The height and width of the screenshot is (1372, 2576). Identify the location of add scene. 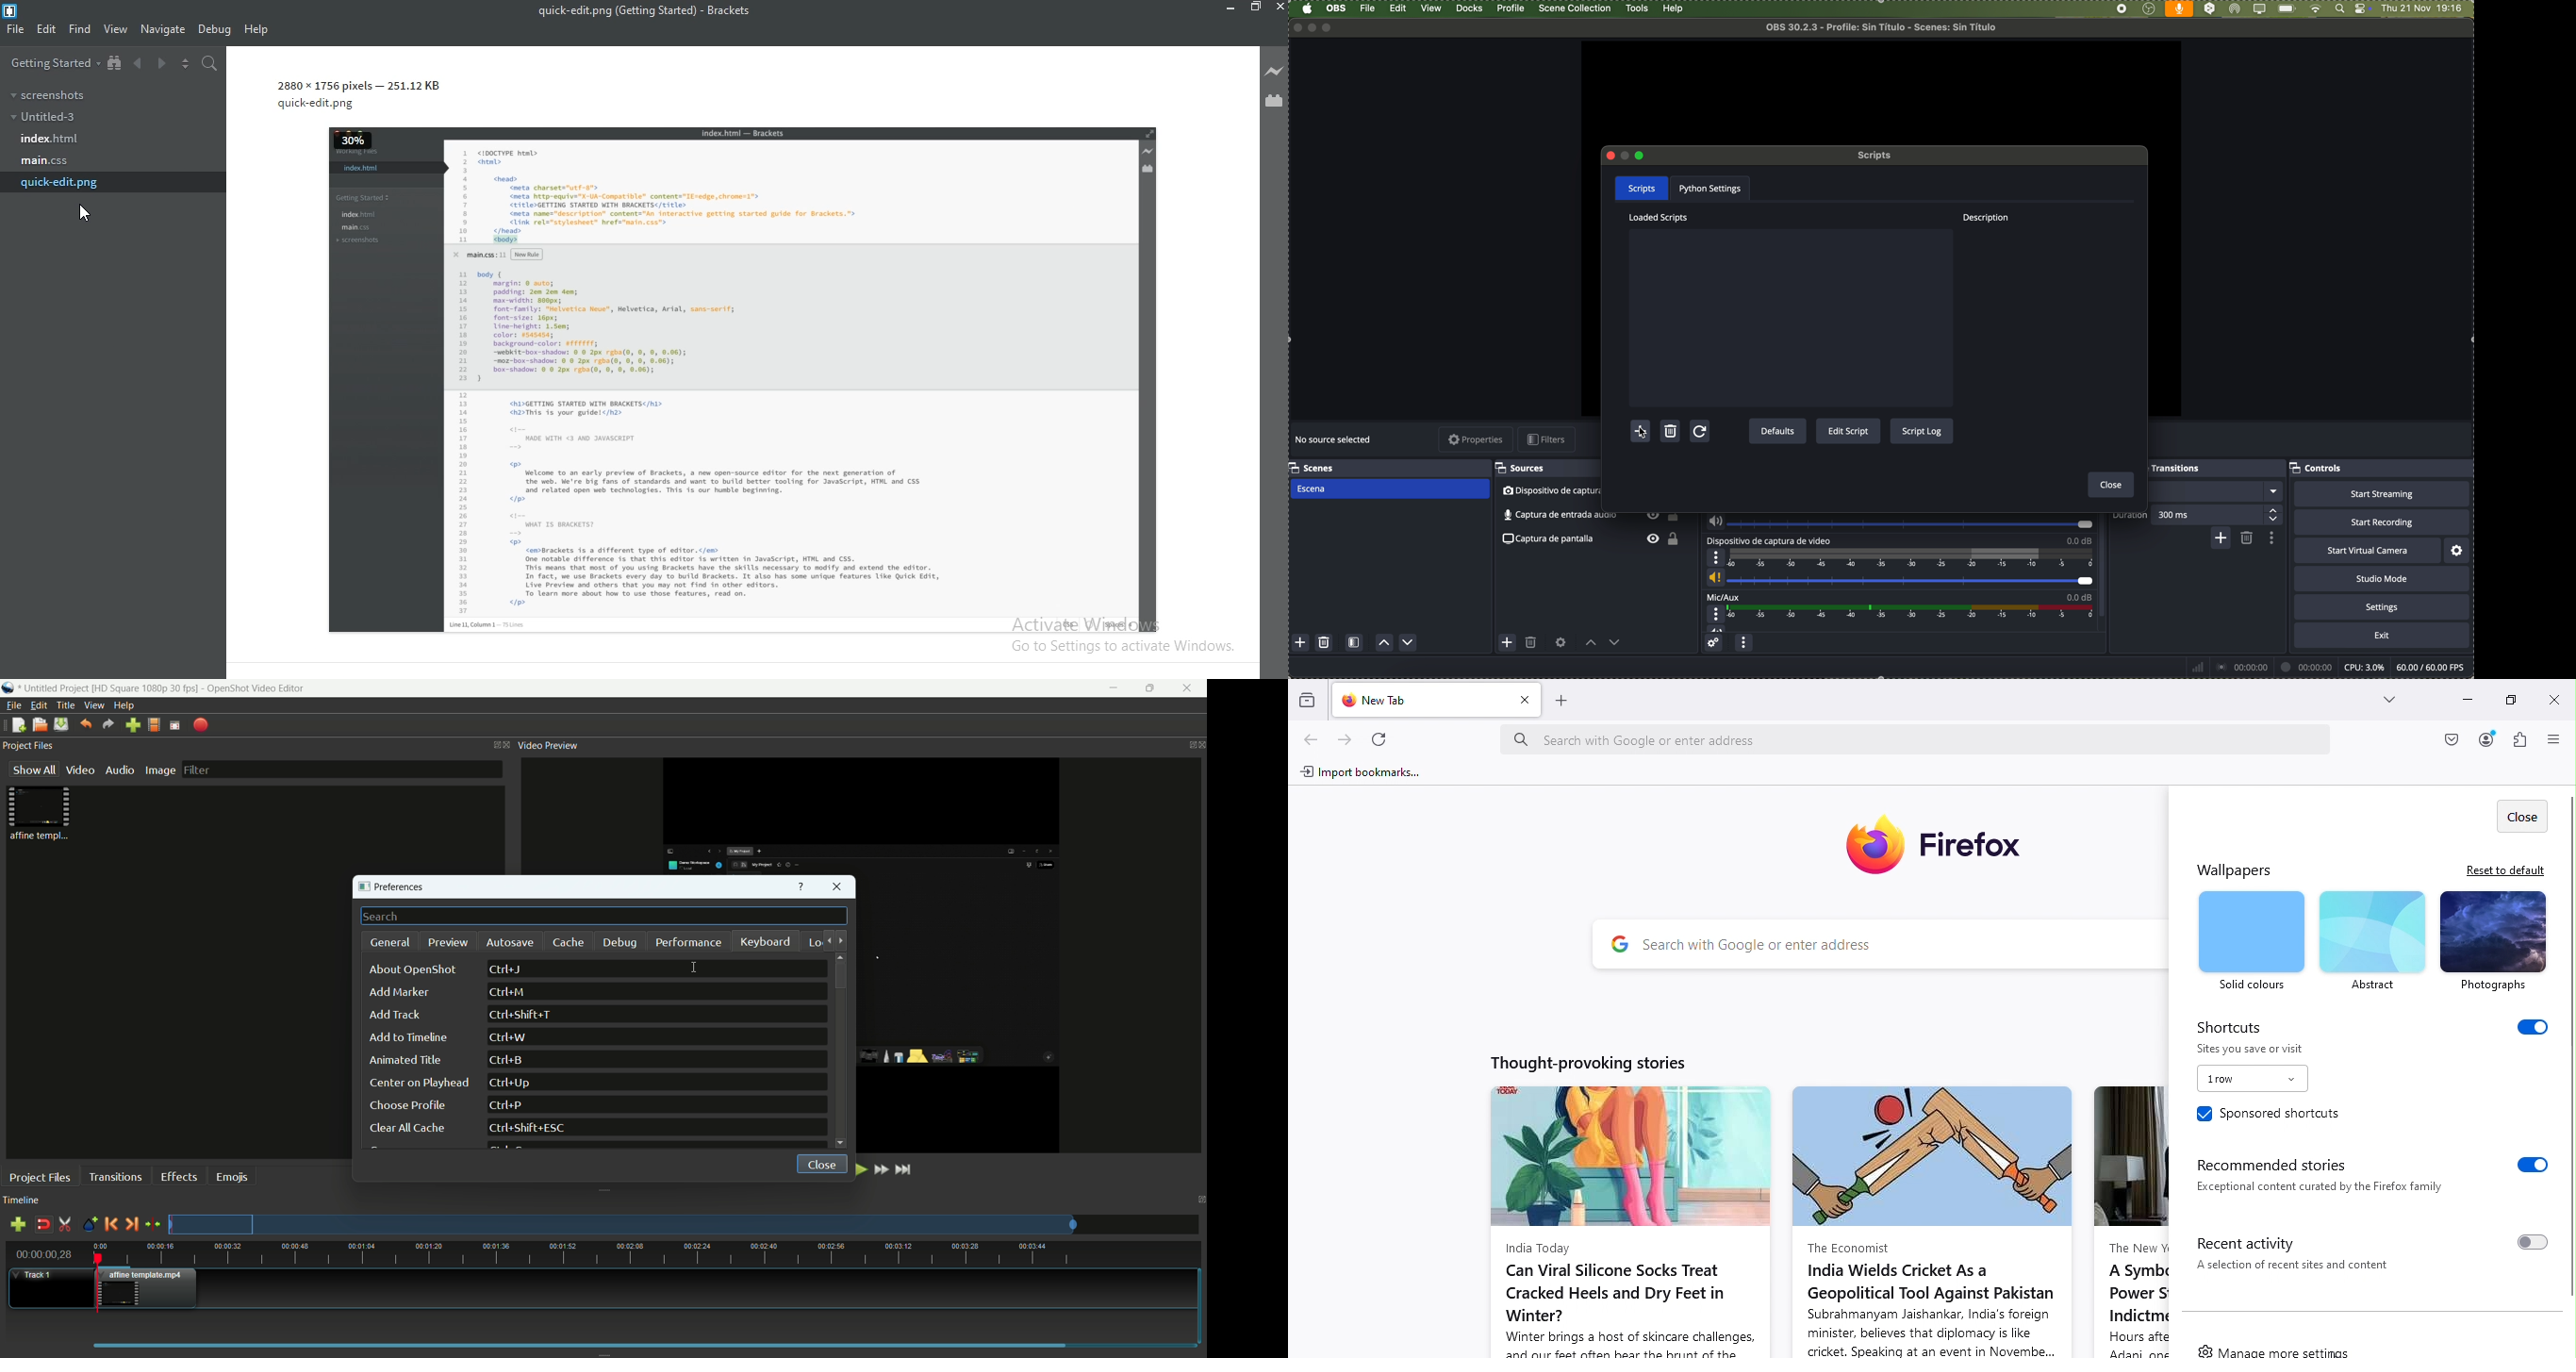
(1300, 643).